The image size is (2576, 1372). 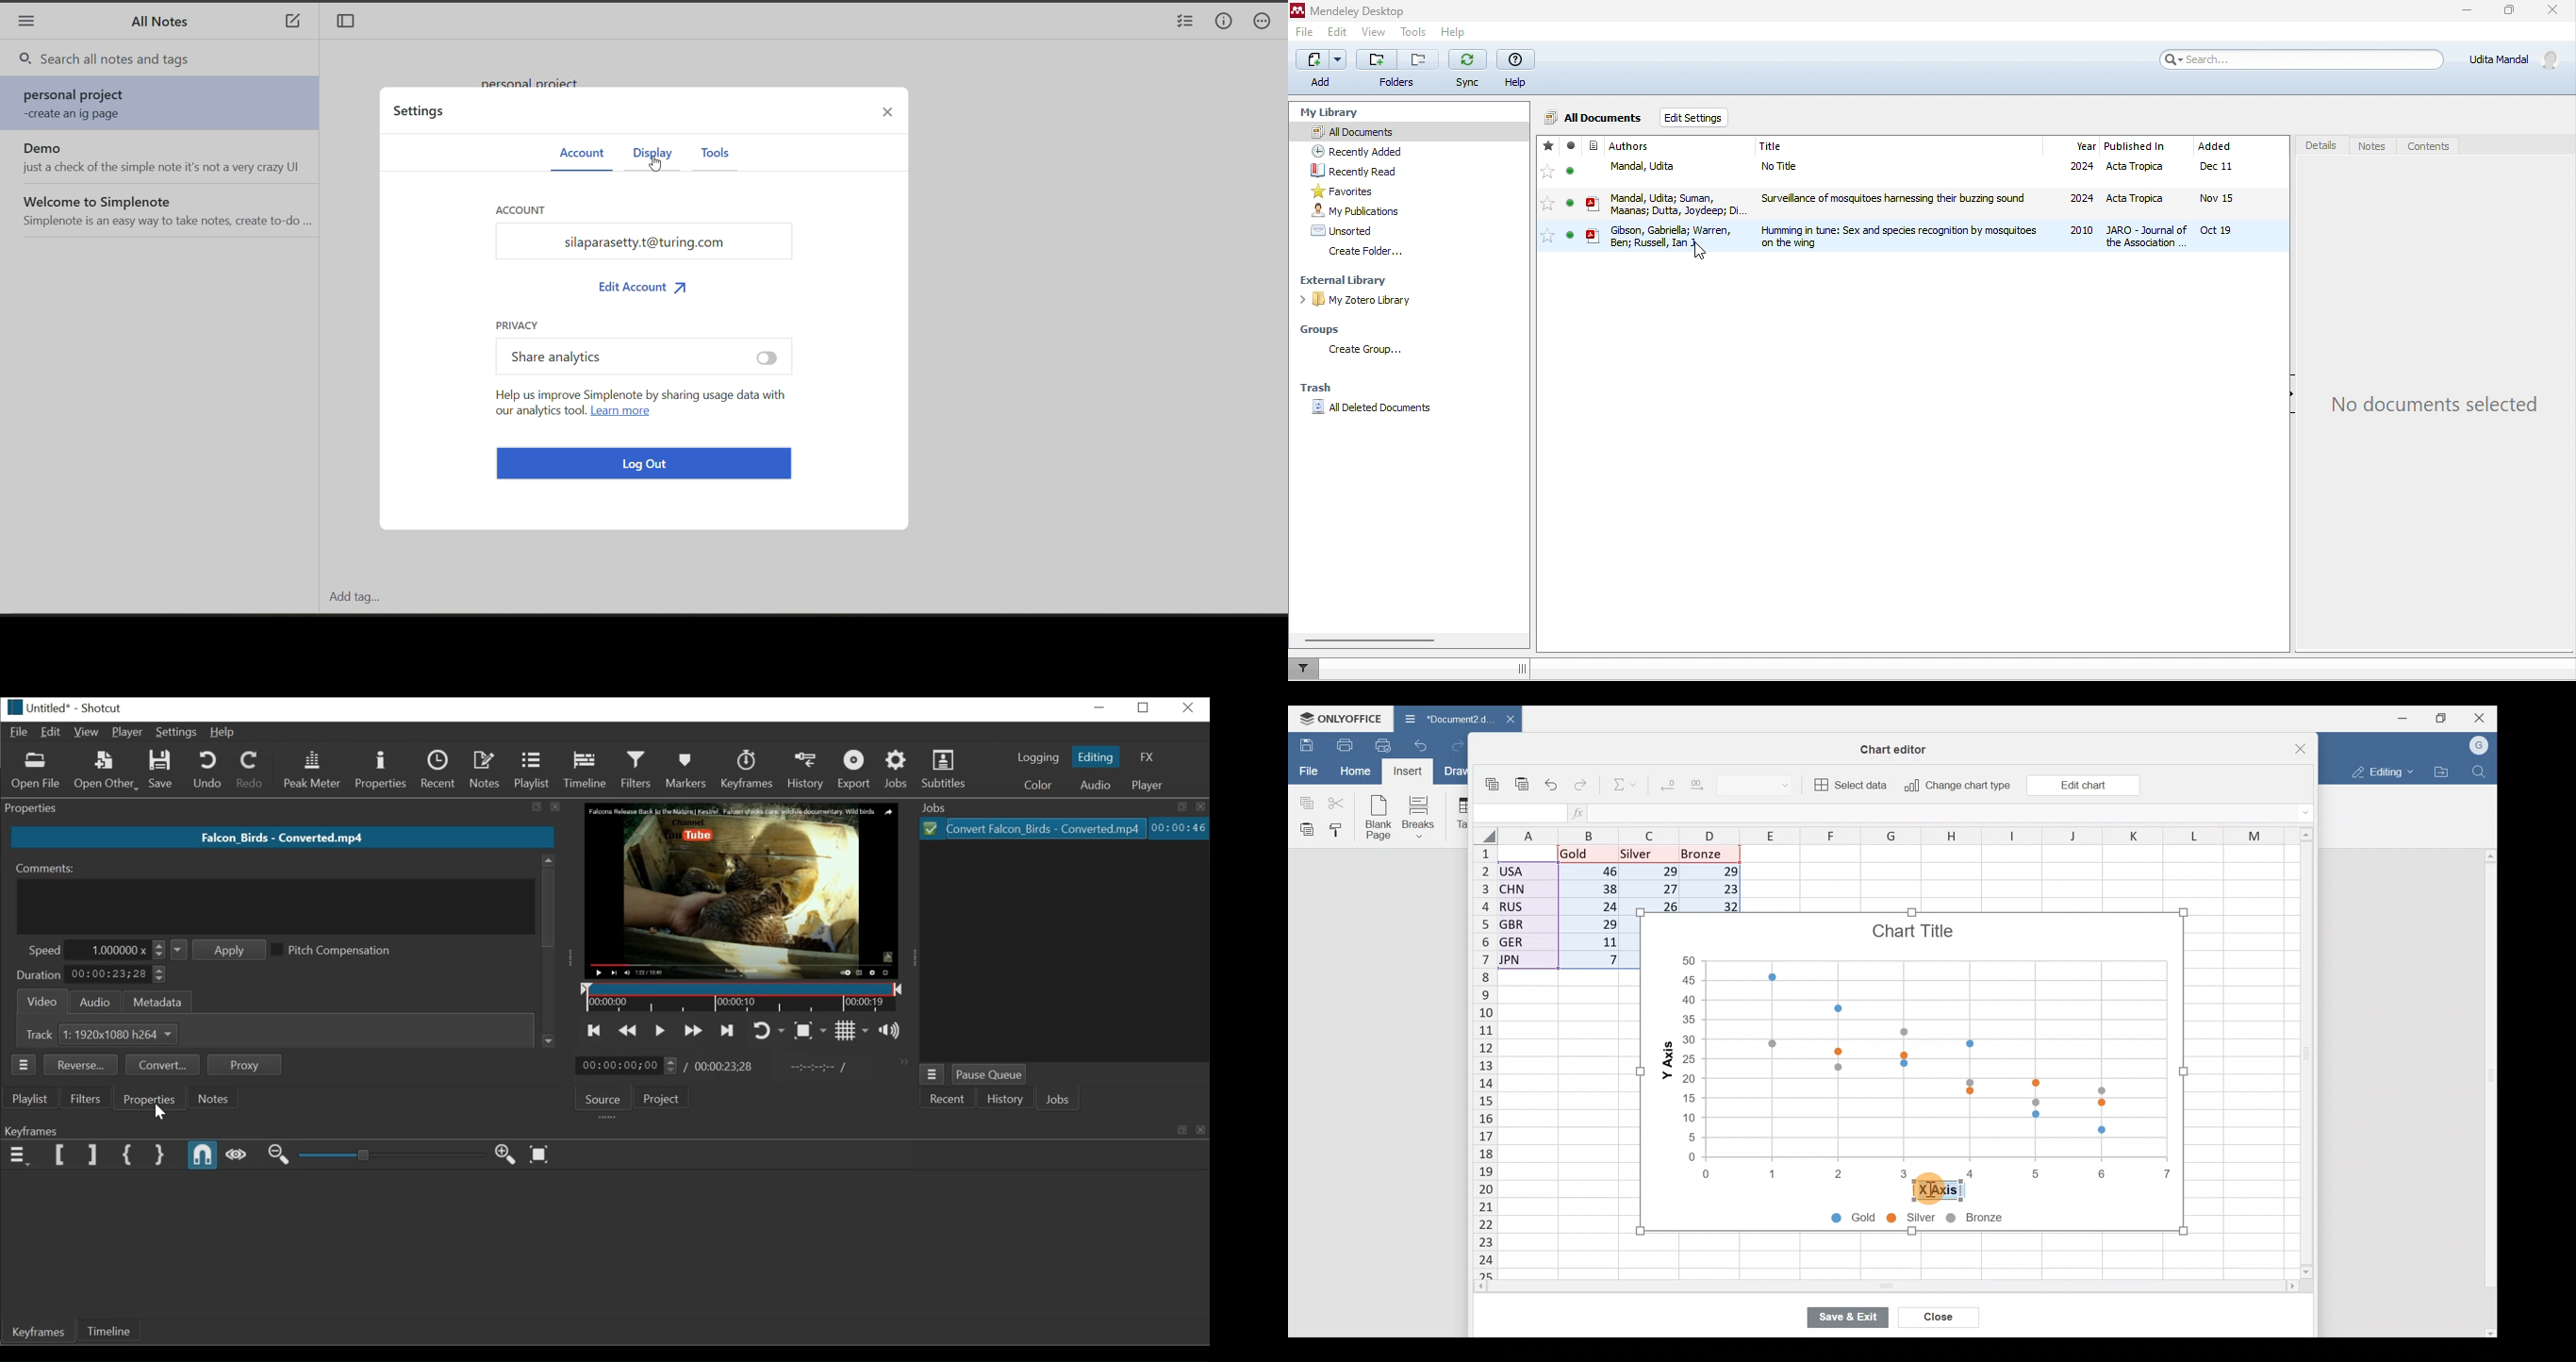 What do you see at coordinates (724, 1066) in the screenshot?
I see `Total Duration` at bounding box center [724, 1066].